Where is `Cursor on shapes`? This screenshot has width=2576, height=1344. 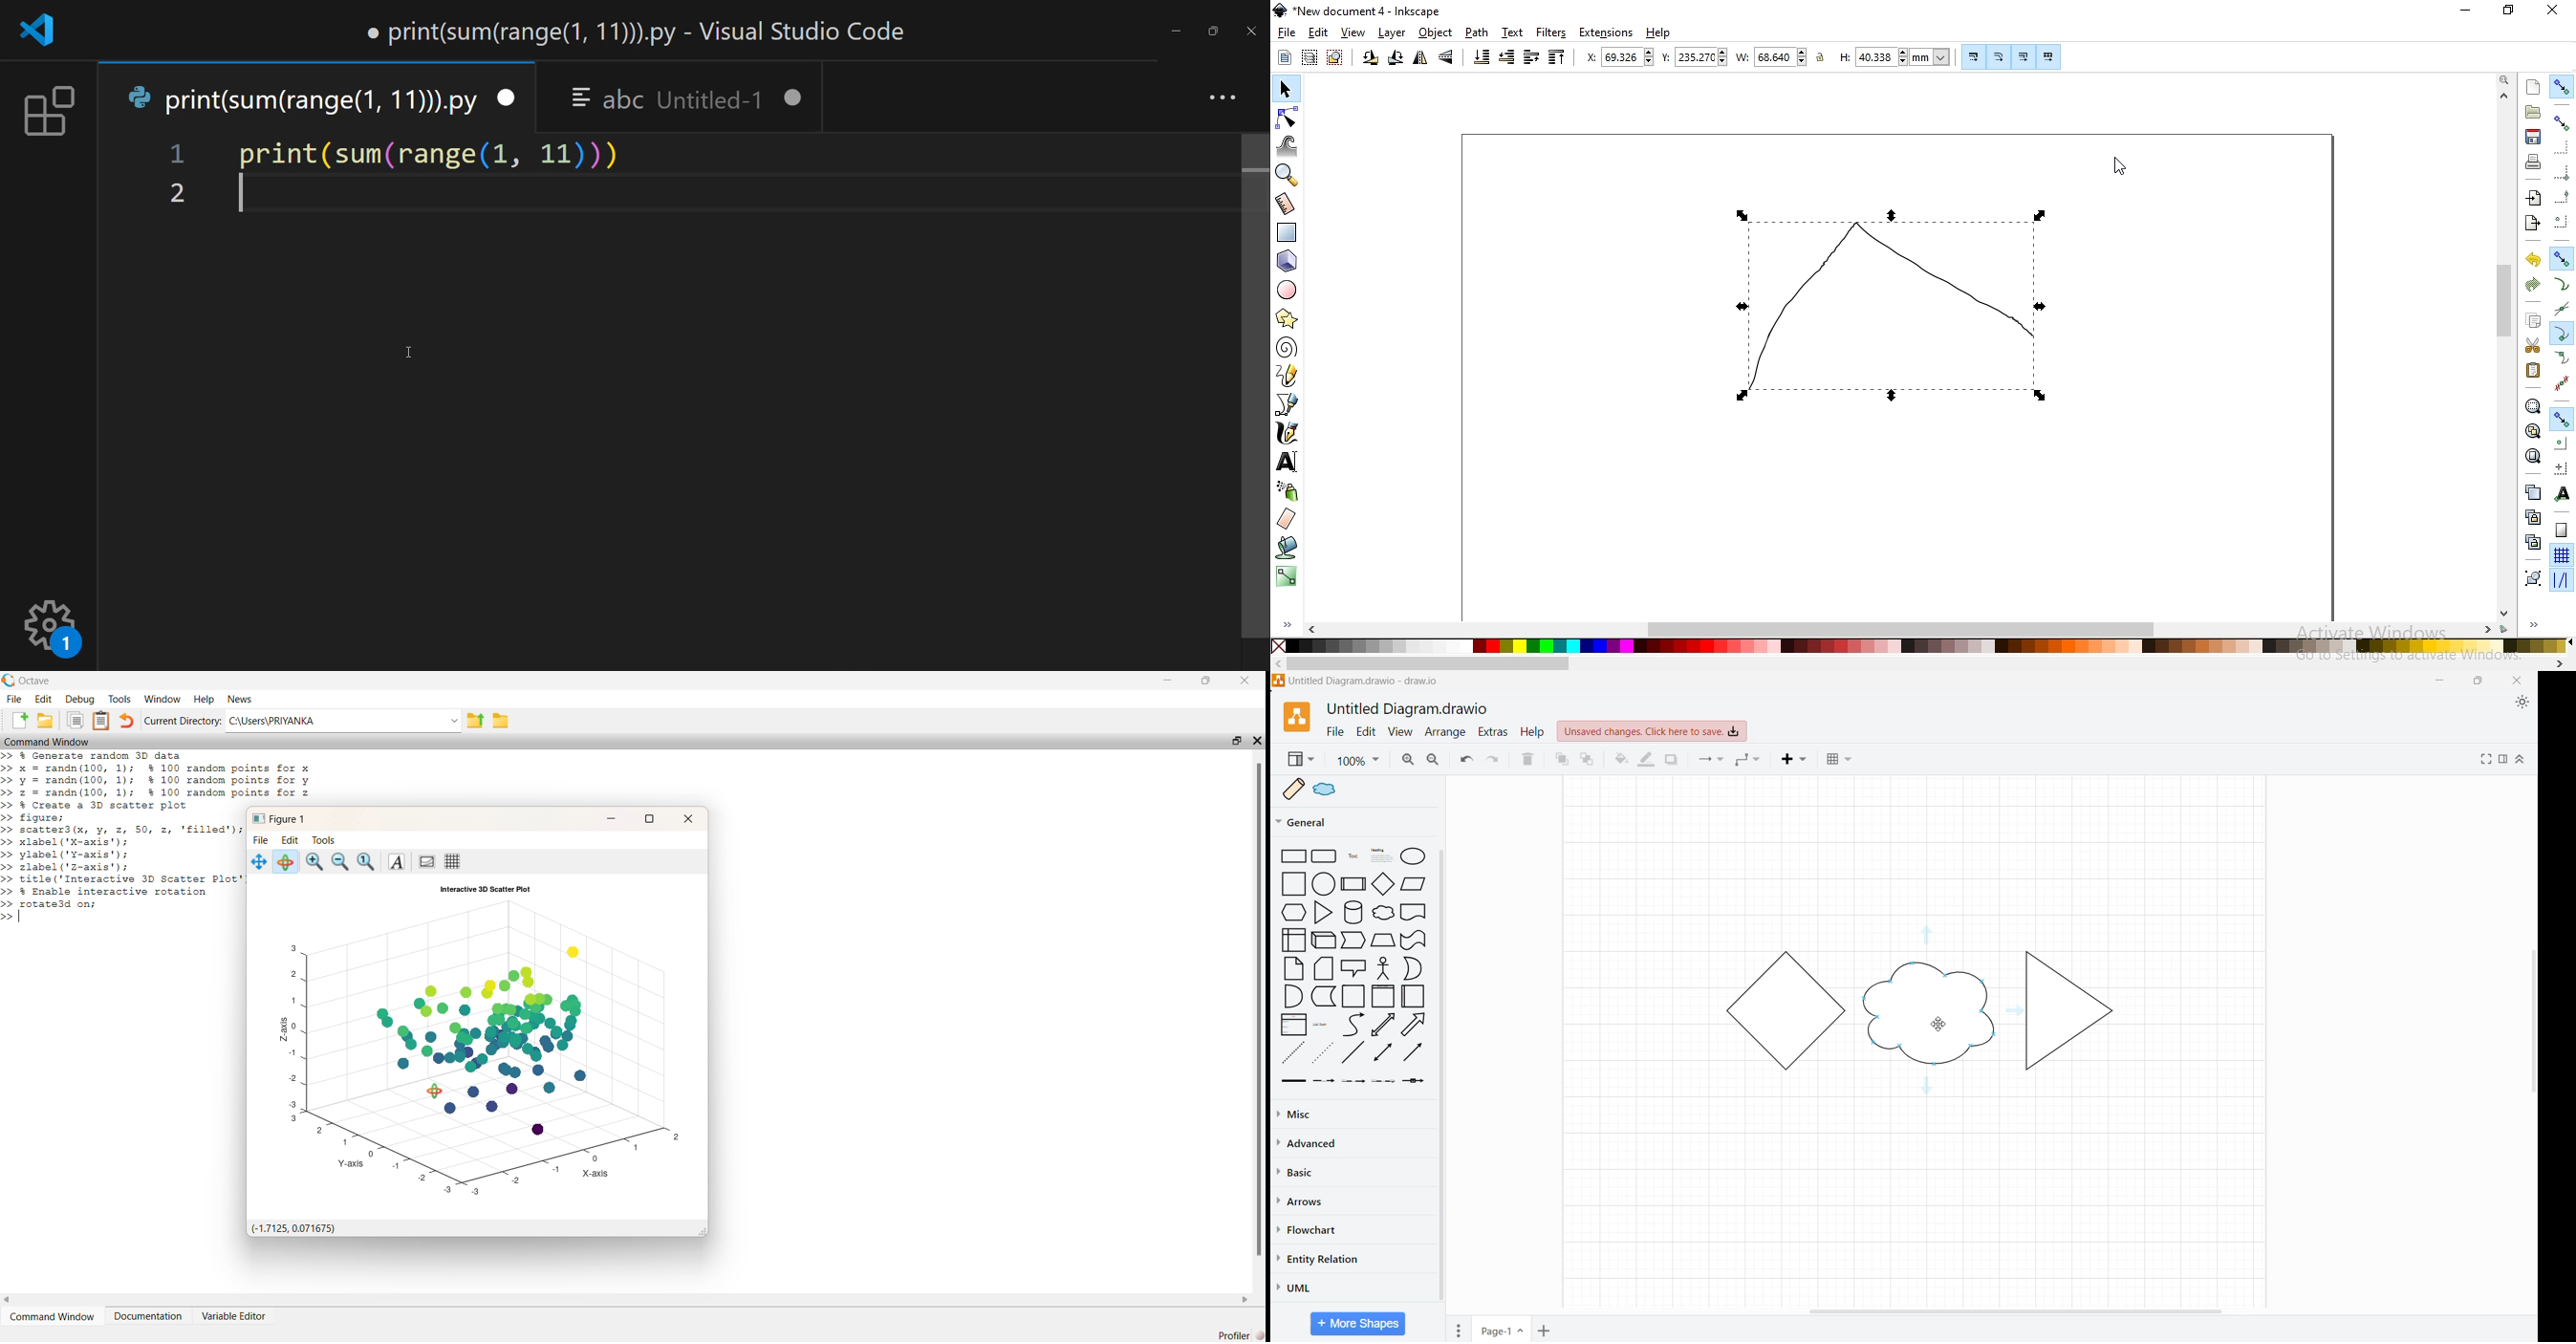
Cursor on shapes is located at coordinates (1936, 1024).